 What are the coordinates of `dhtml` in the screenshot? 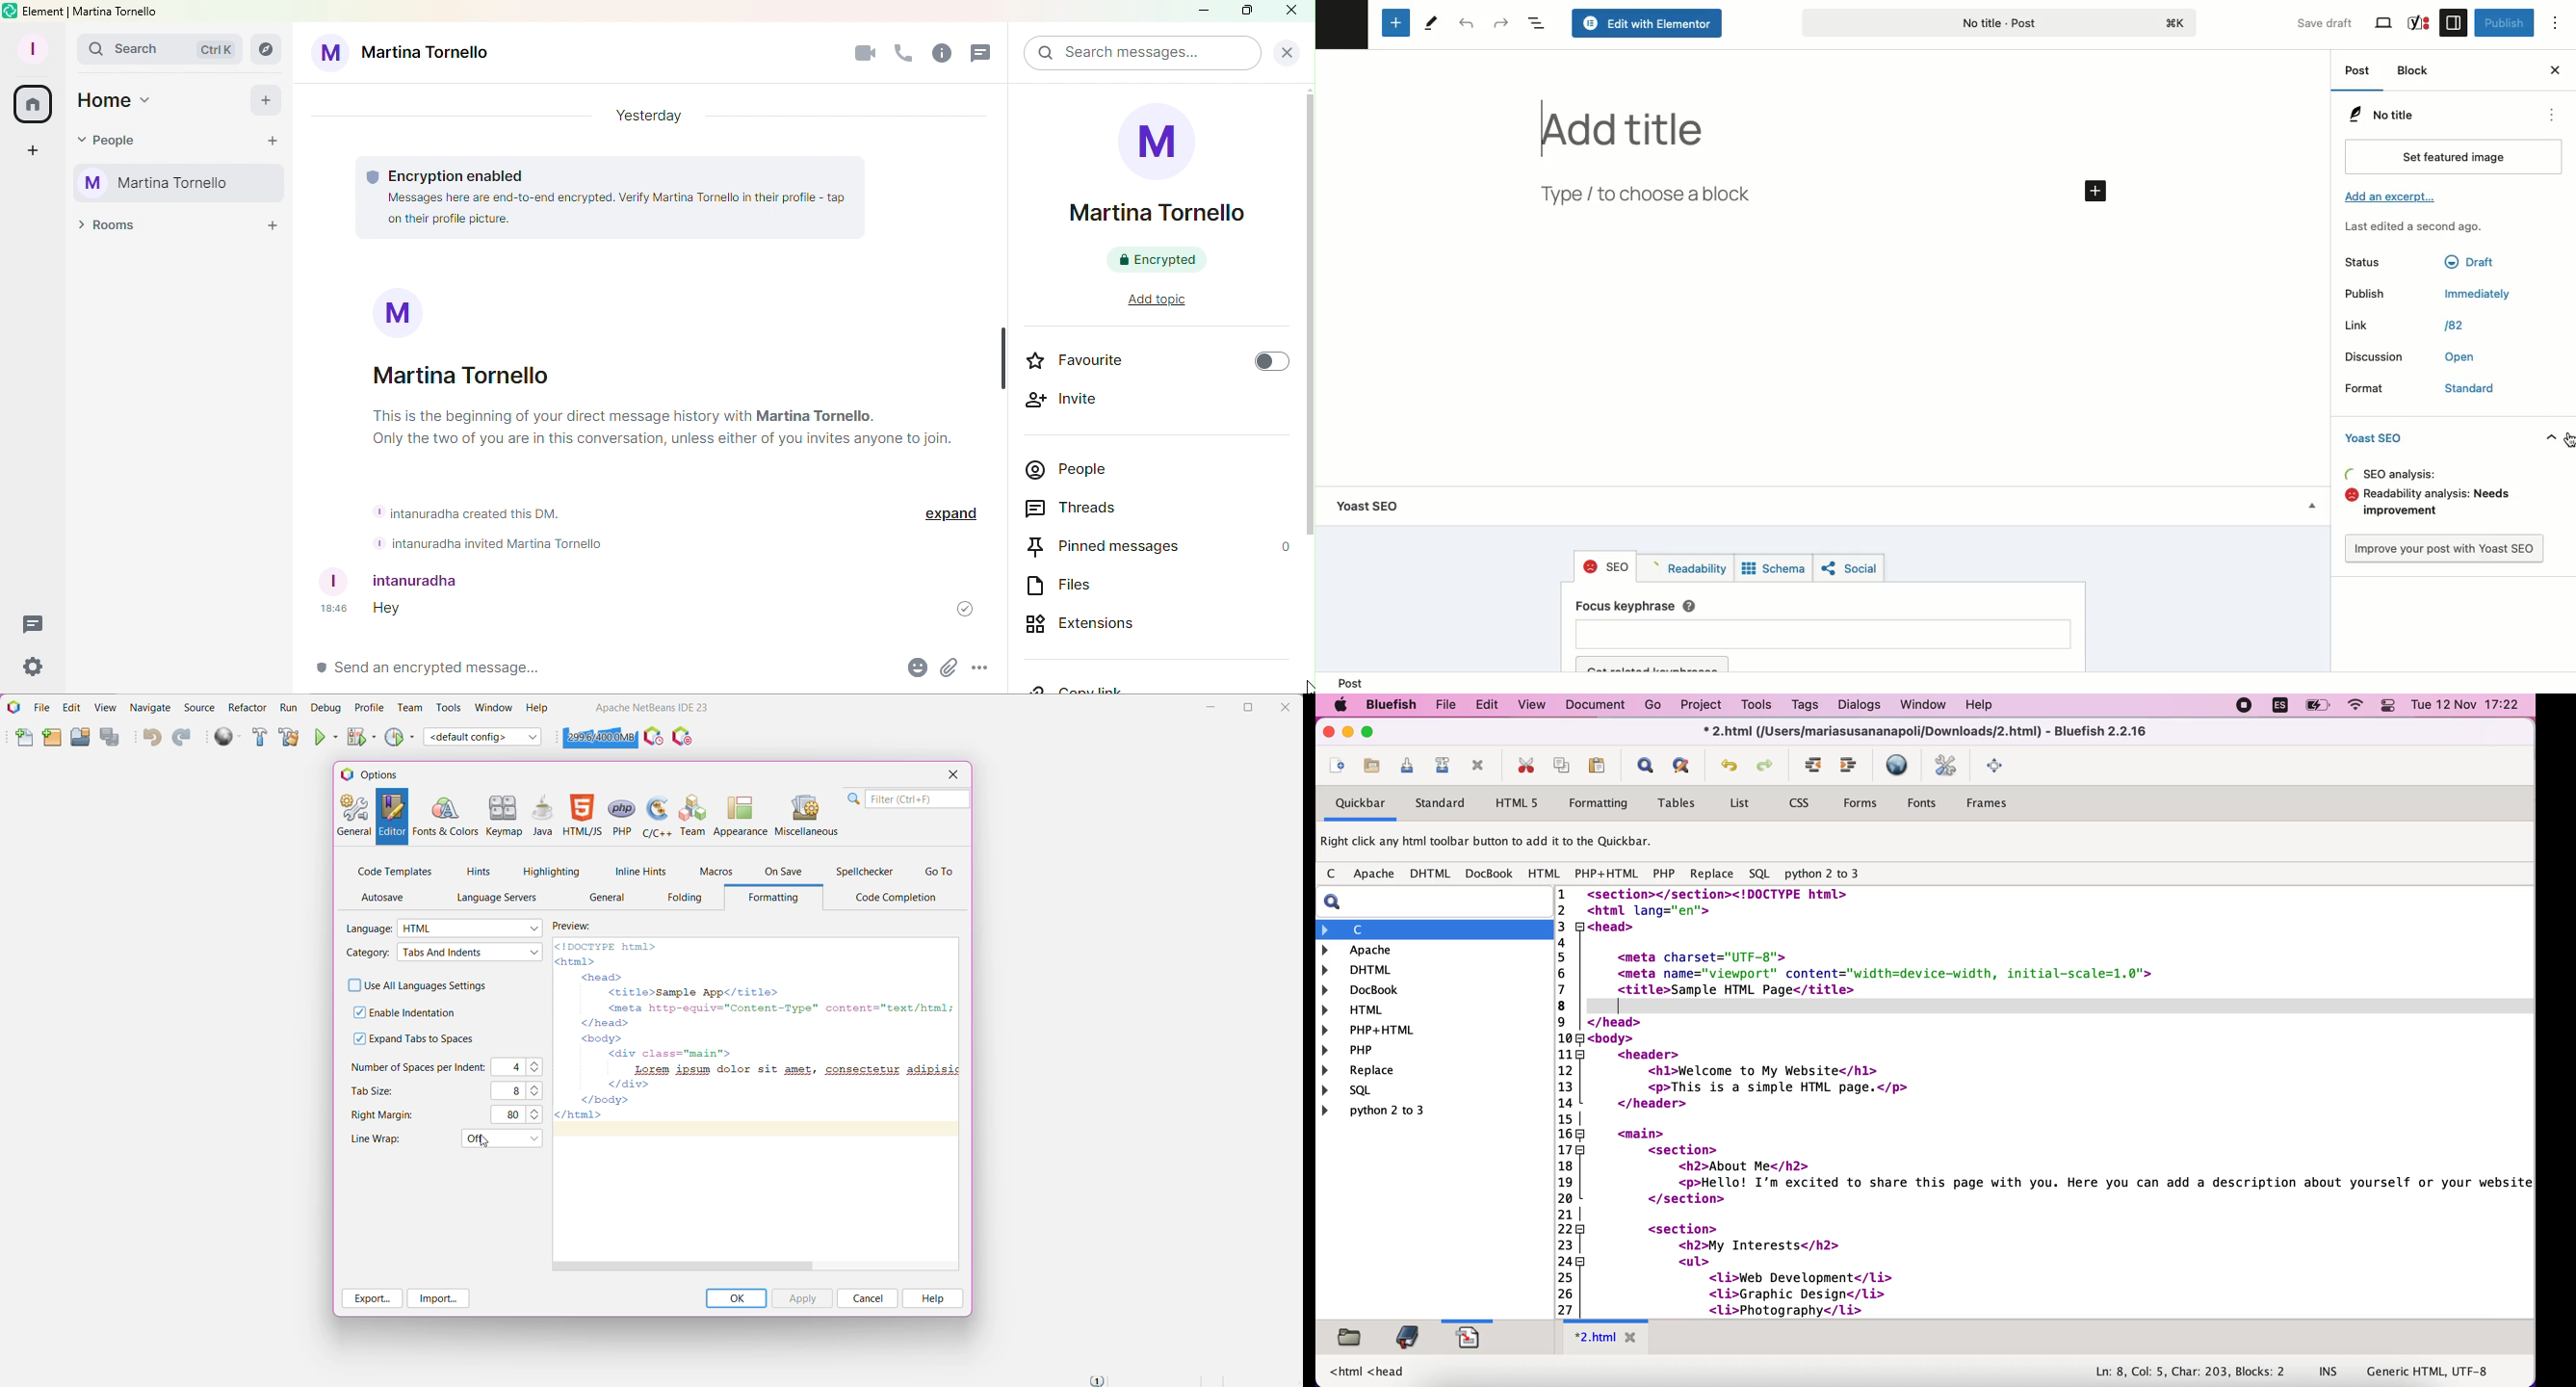 It's located at (1433, 874).